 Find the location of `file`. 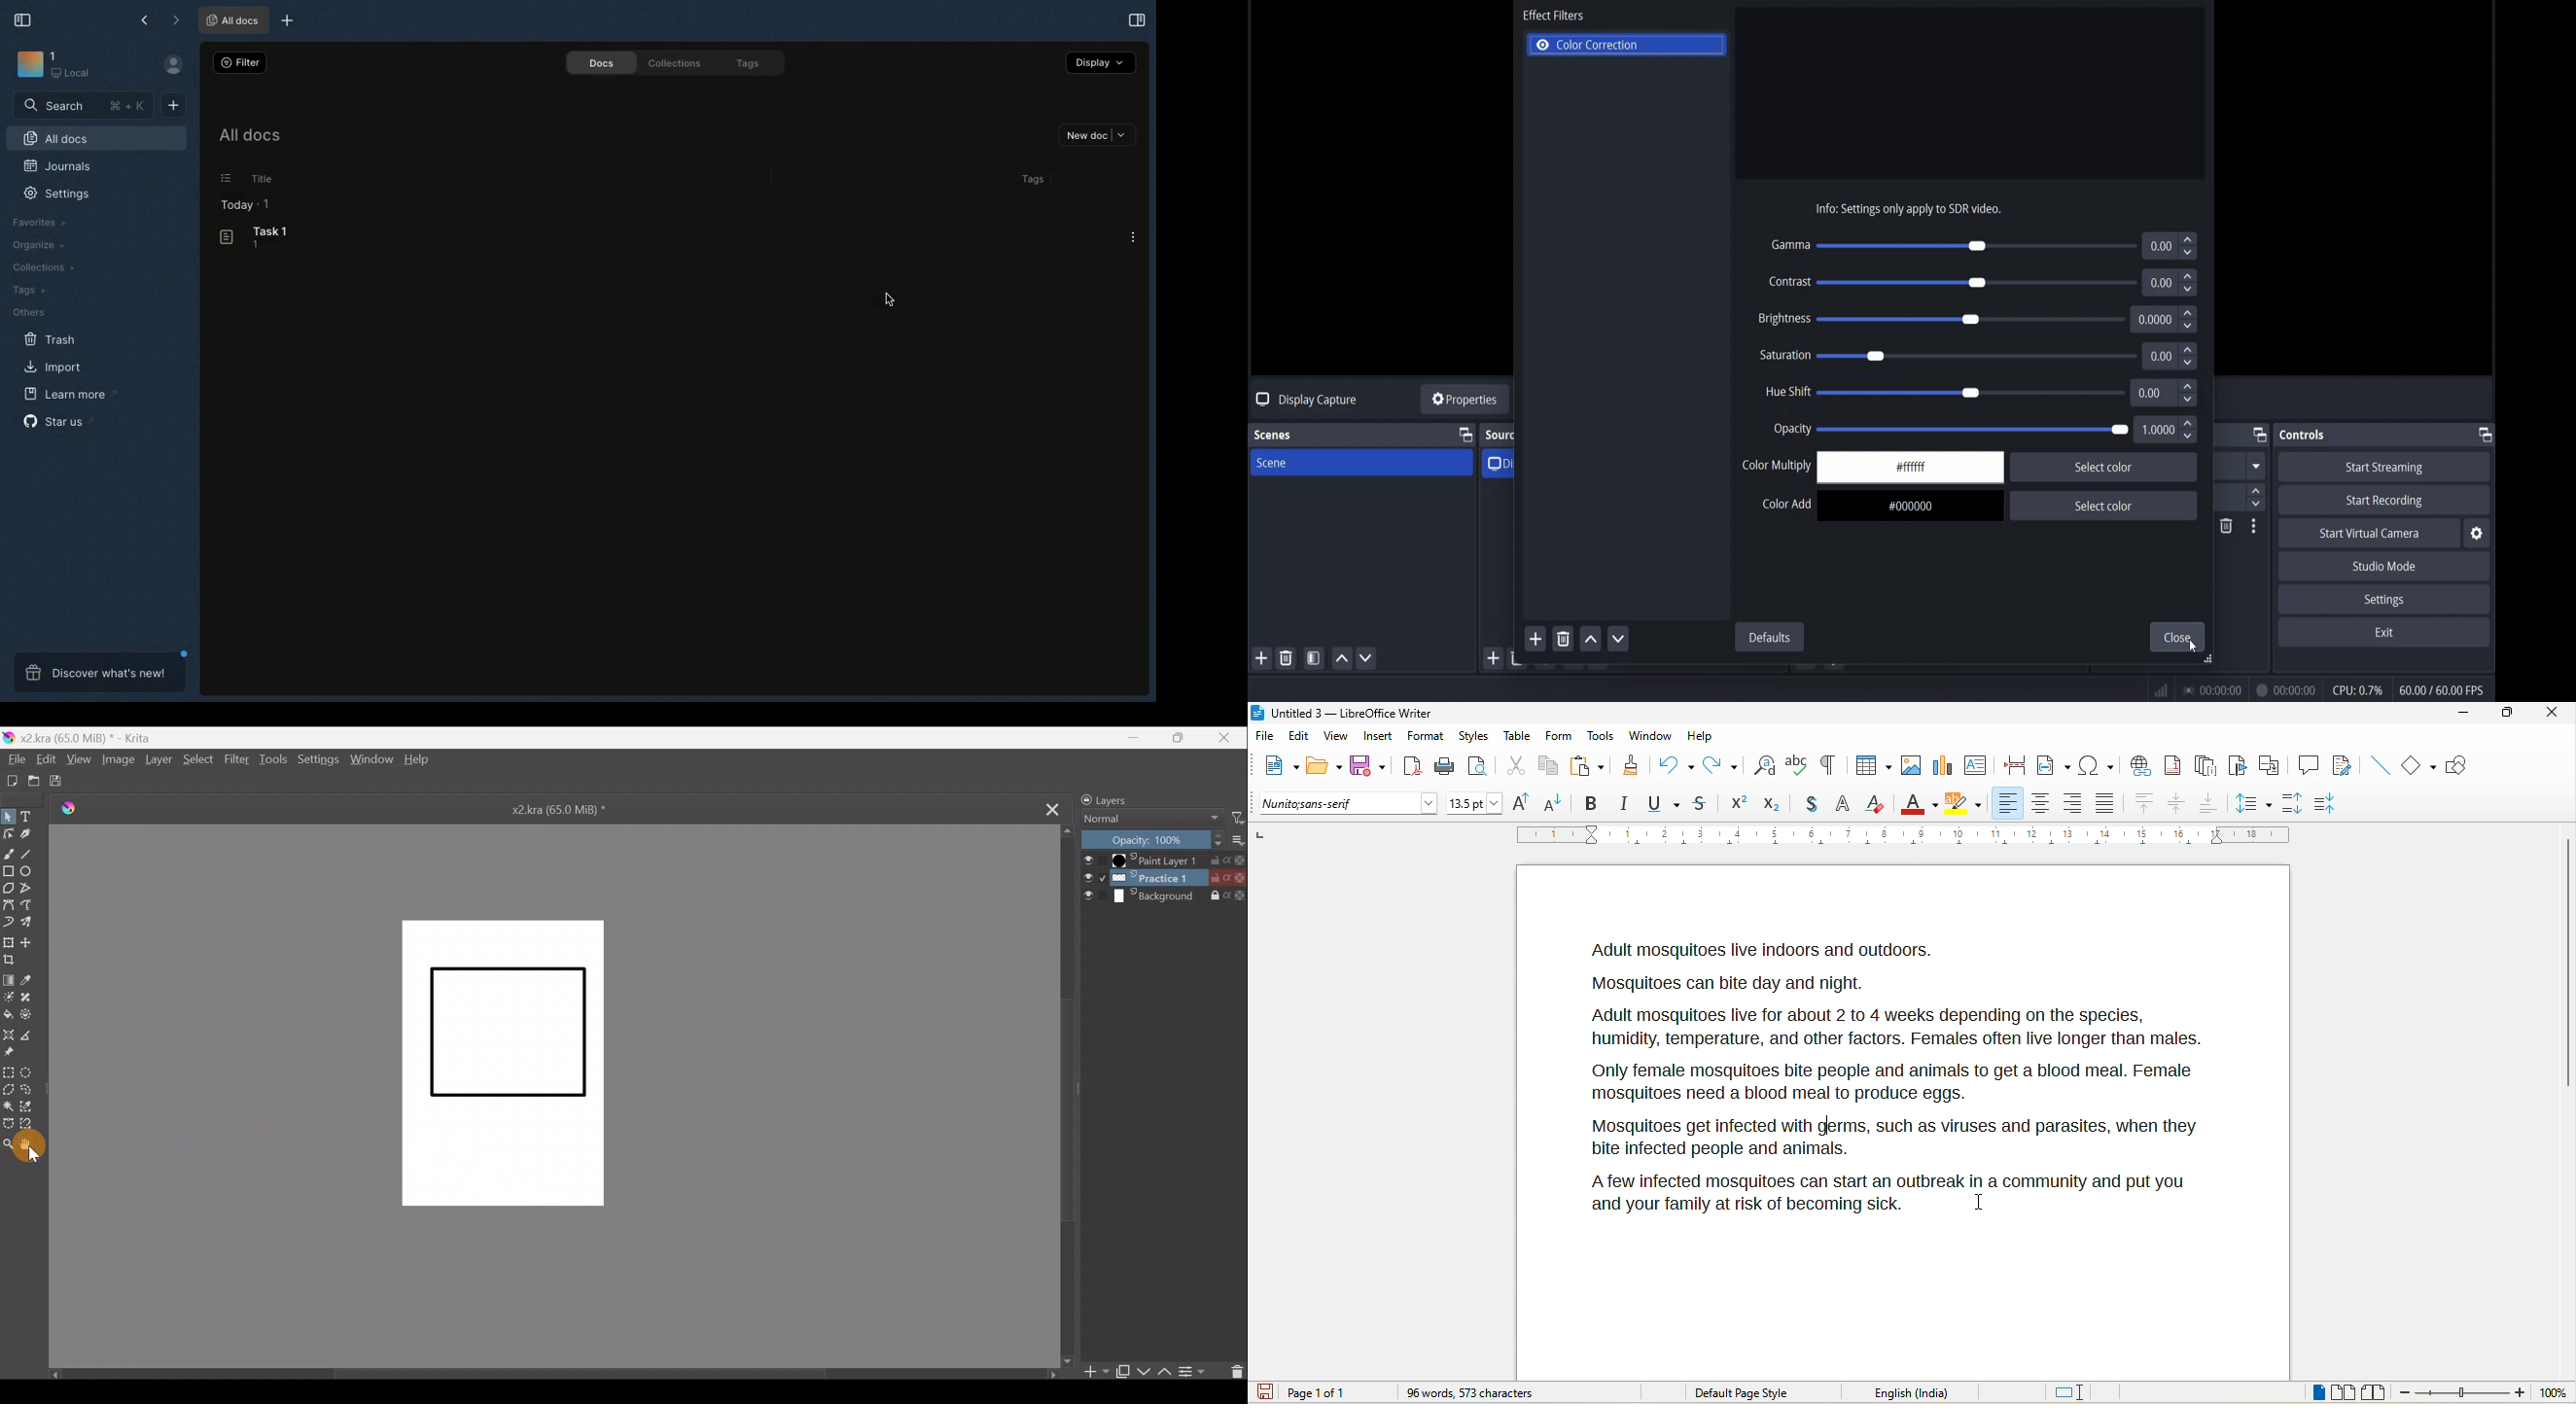

file is located at coordinates (1265, 737).